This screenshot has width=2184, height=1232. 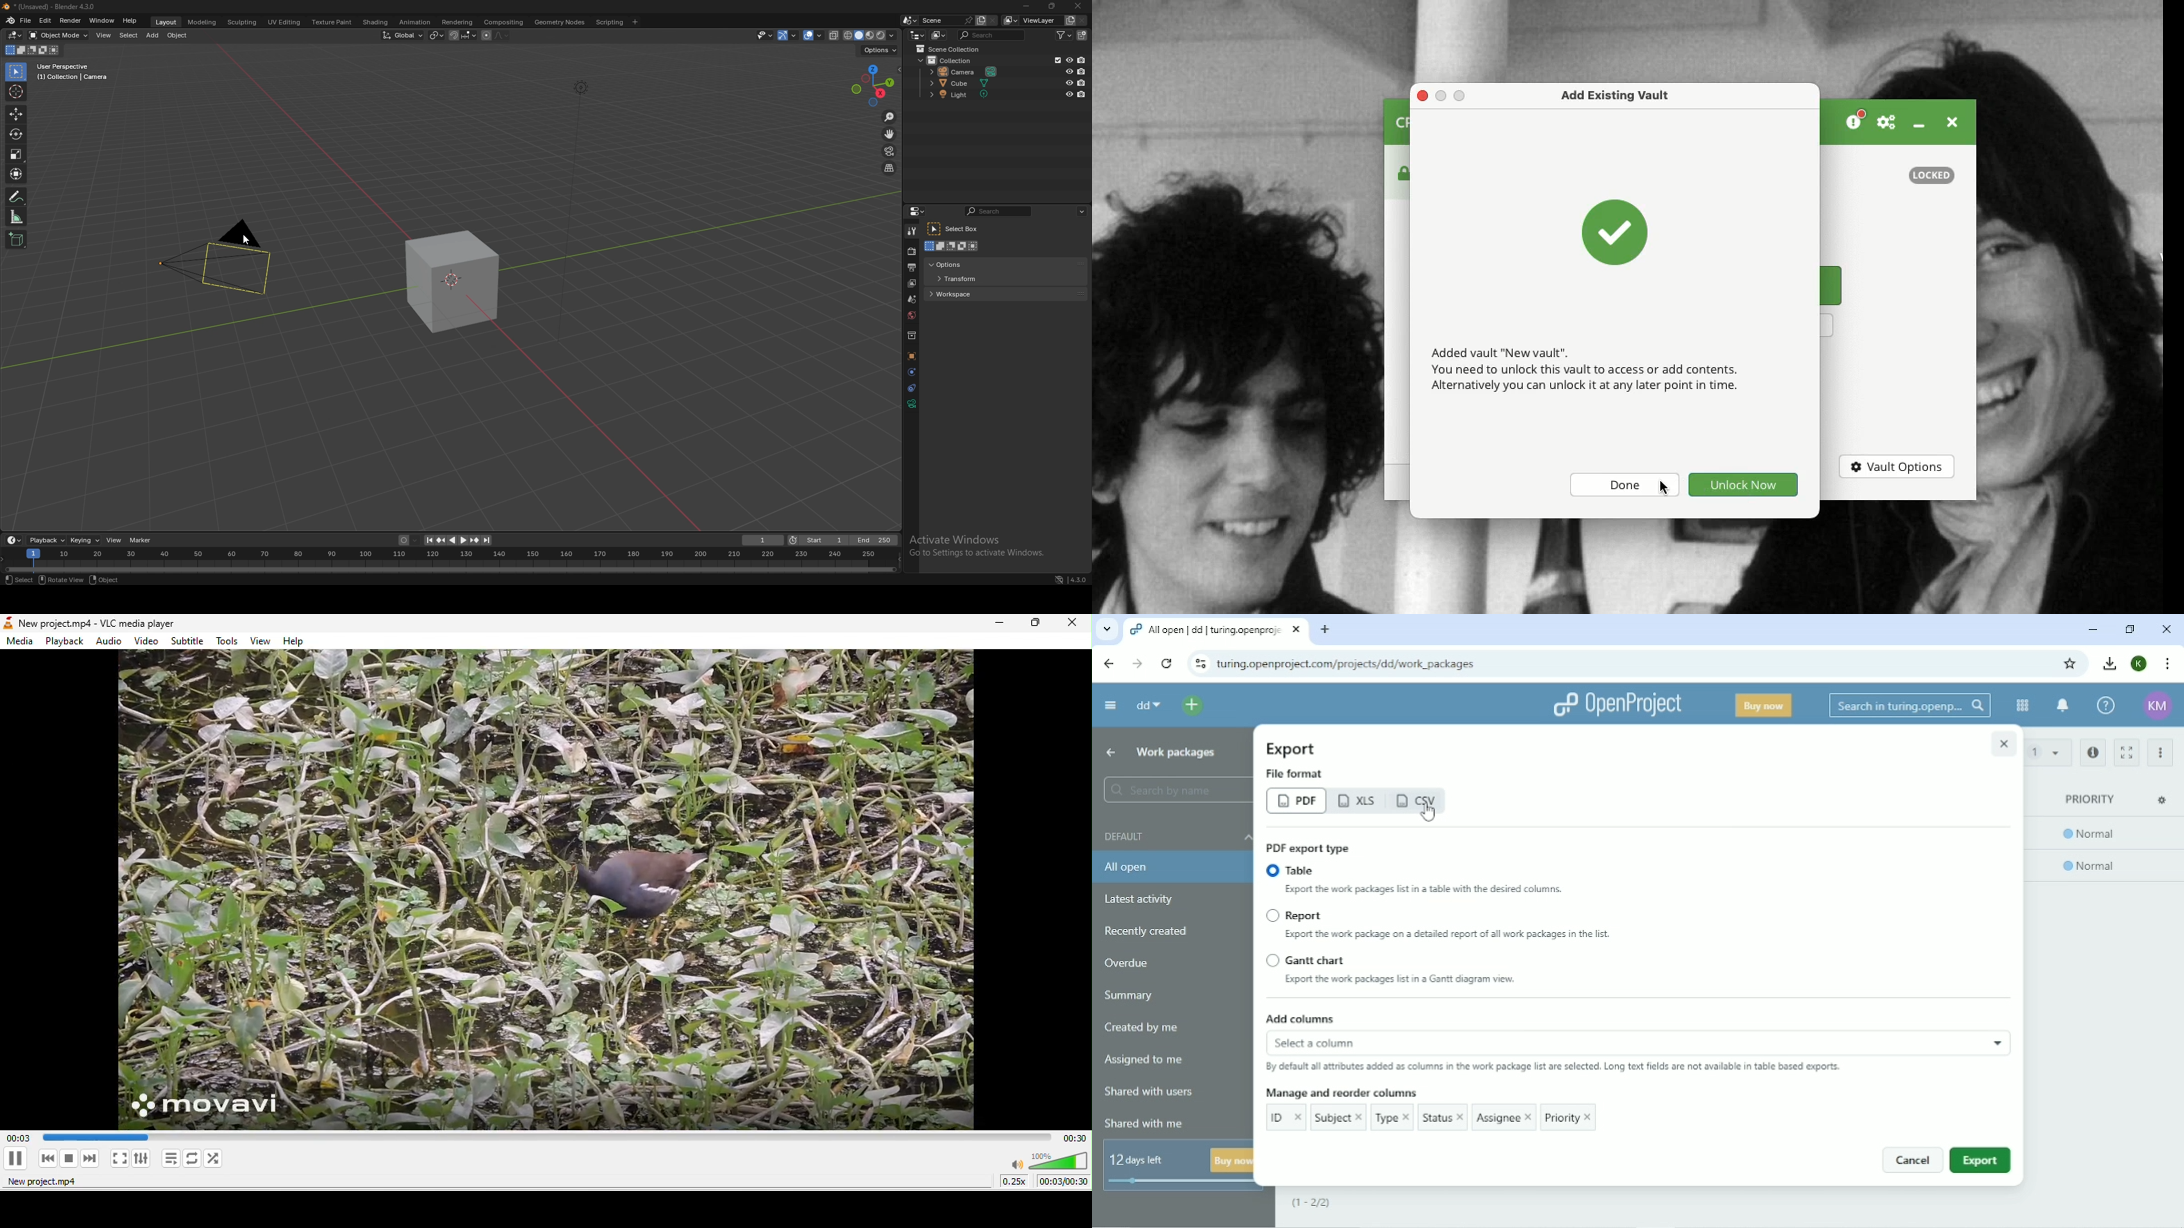 What do you see at coordinates (1082, 82) in the screenshot?
I see `disable in renders` at bounding box center [1082, 82].